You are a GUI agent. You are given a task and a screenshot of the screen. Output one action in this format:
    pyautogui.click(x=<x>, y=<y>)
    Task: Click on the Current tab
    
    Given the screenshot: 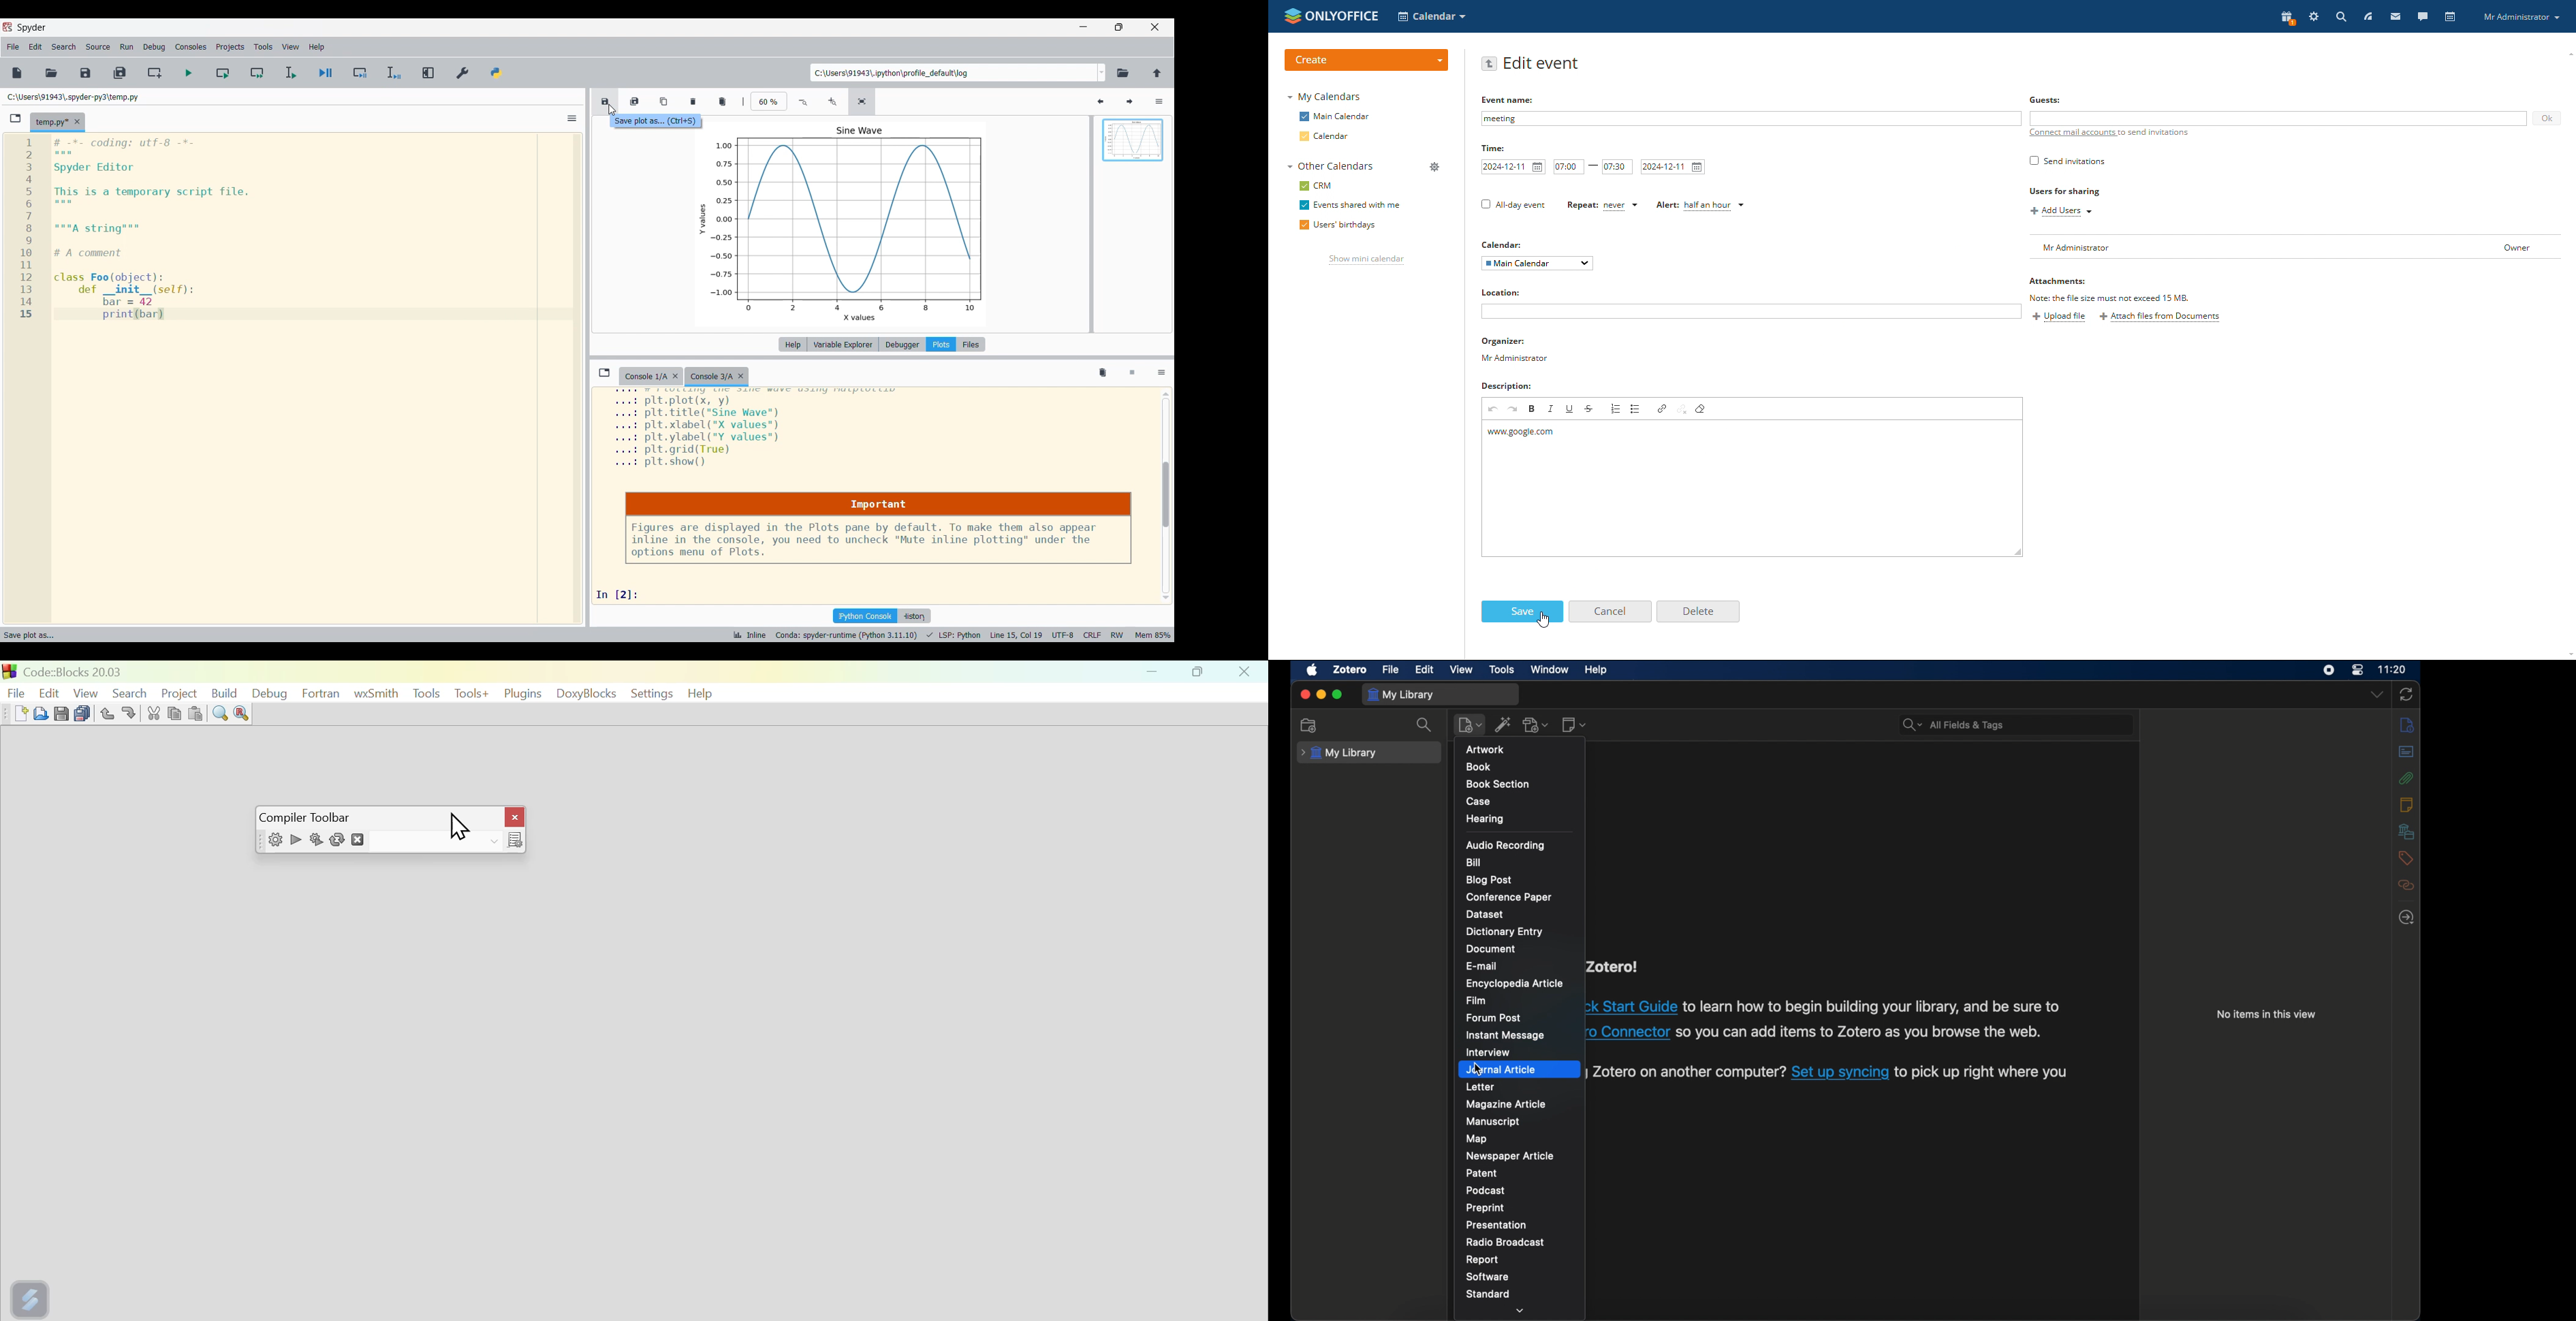 What is the action you would take?
    pyautogui.click(x=51, y=122)
    